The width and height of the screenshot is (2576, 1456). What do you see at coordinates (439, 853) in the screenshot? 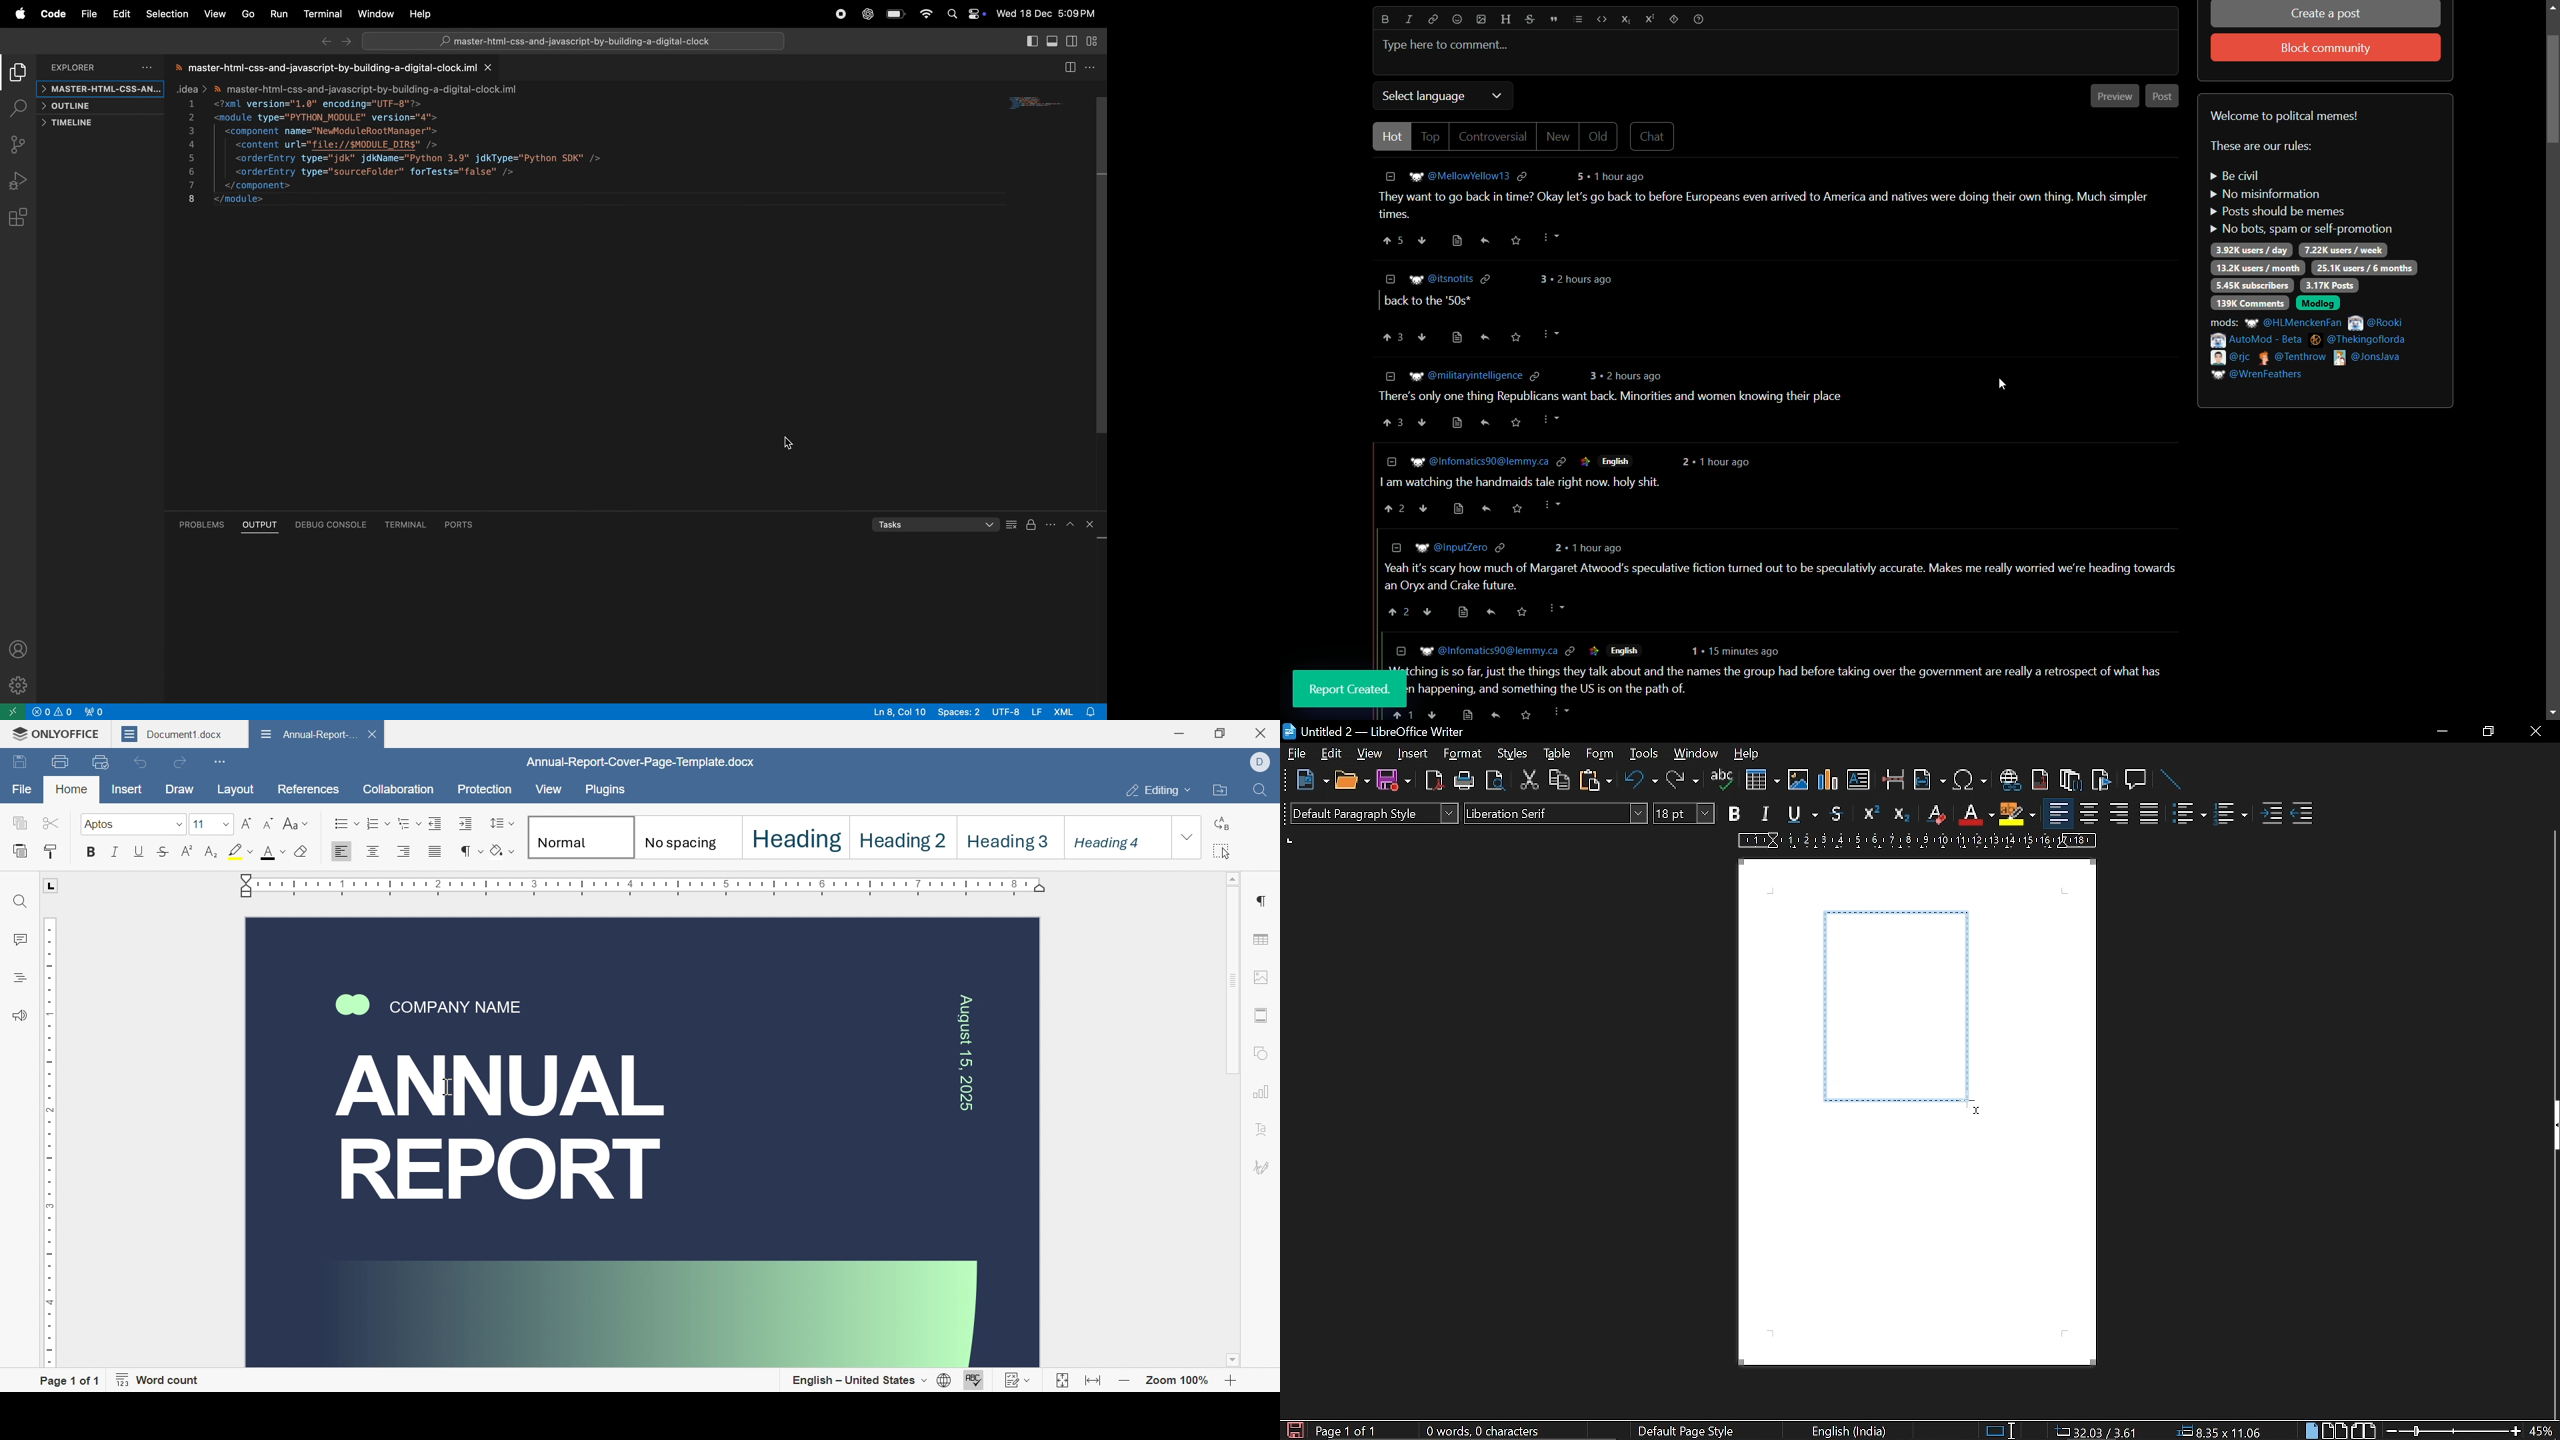
I see `justified` at bounding box center [439, 853].